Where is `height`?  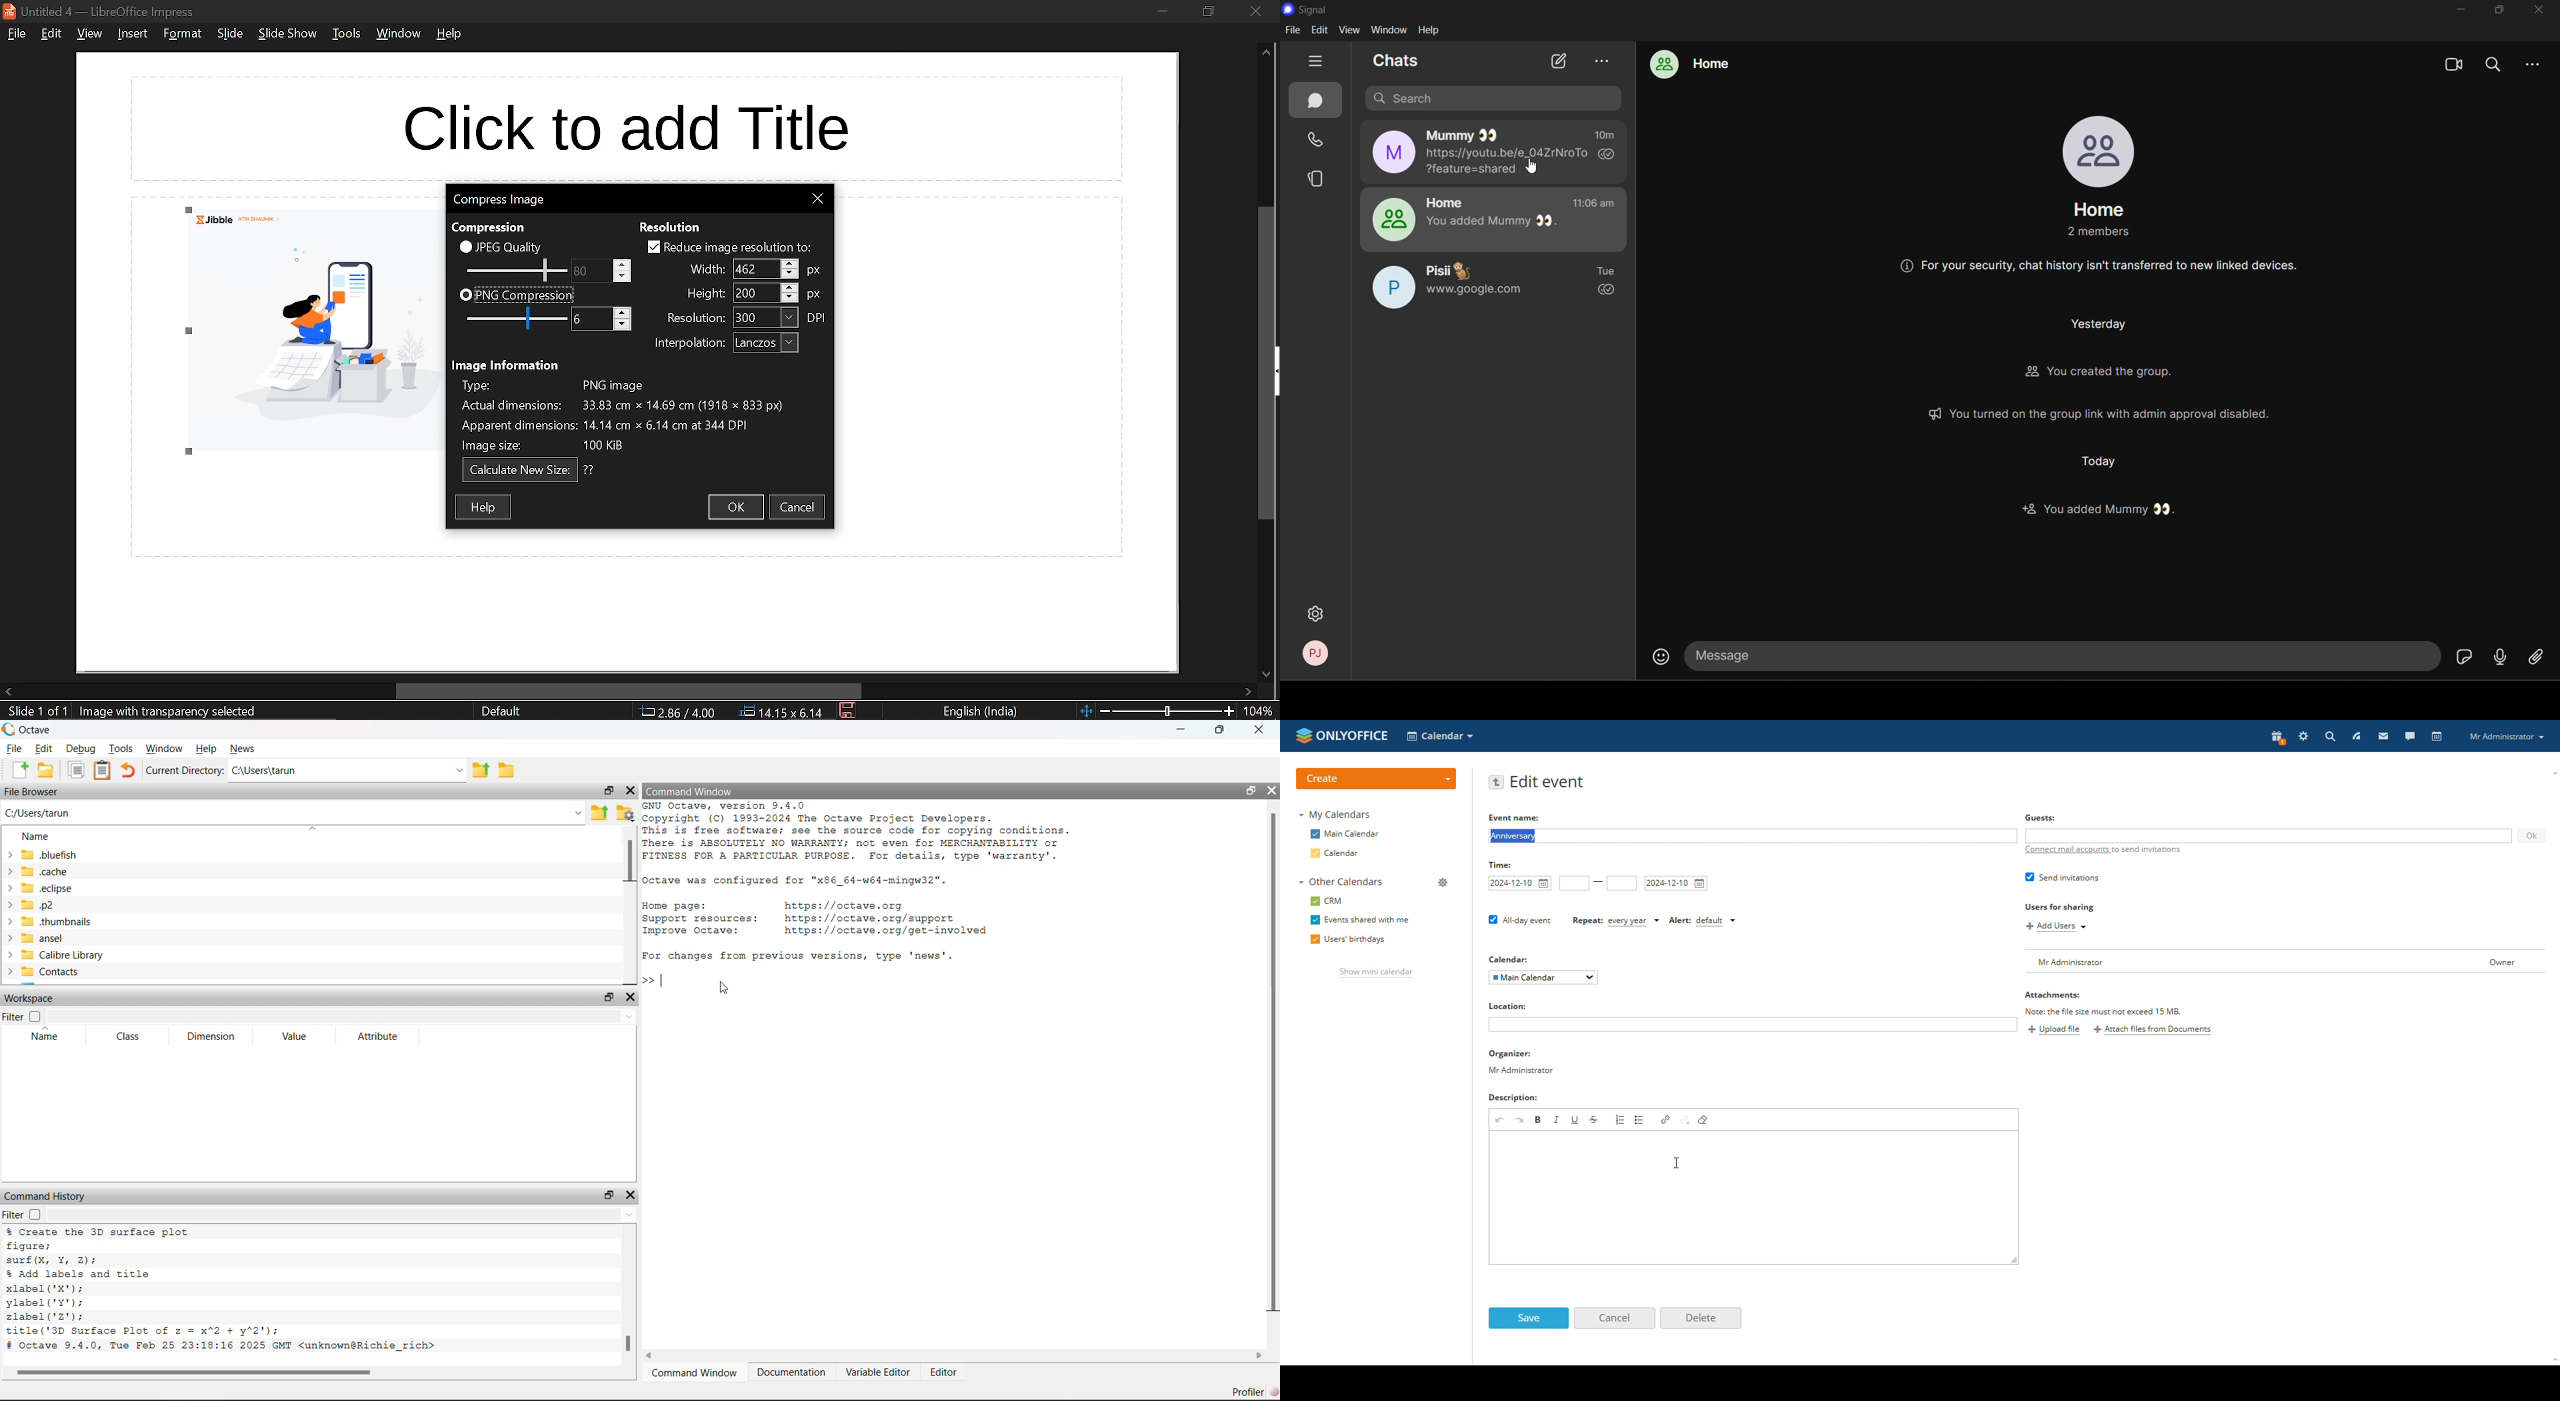
height is located at coordinates (754, 293).